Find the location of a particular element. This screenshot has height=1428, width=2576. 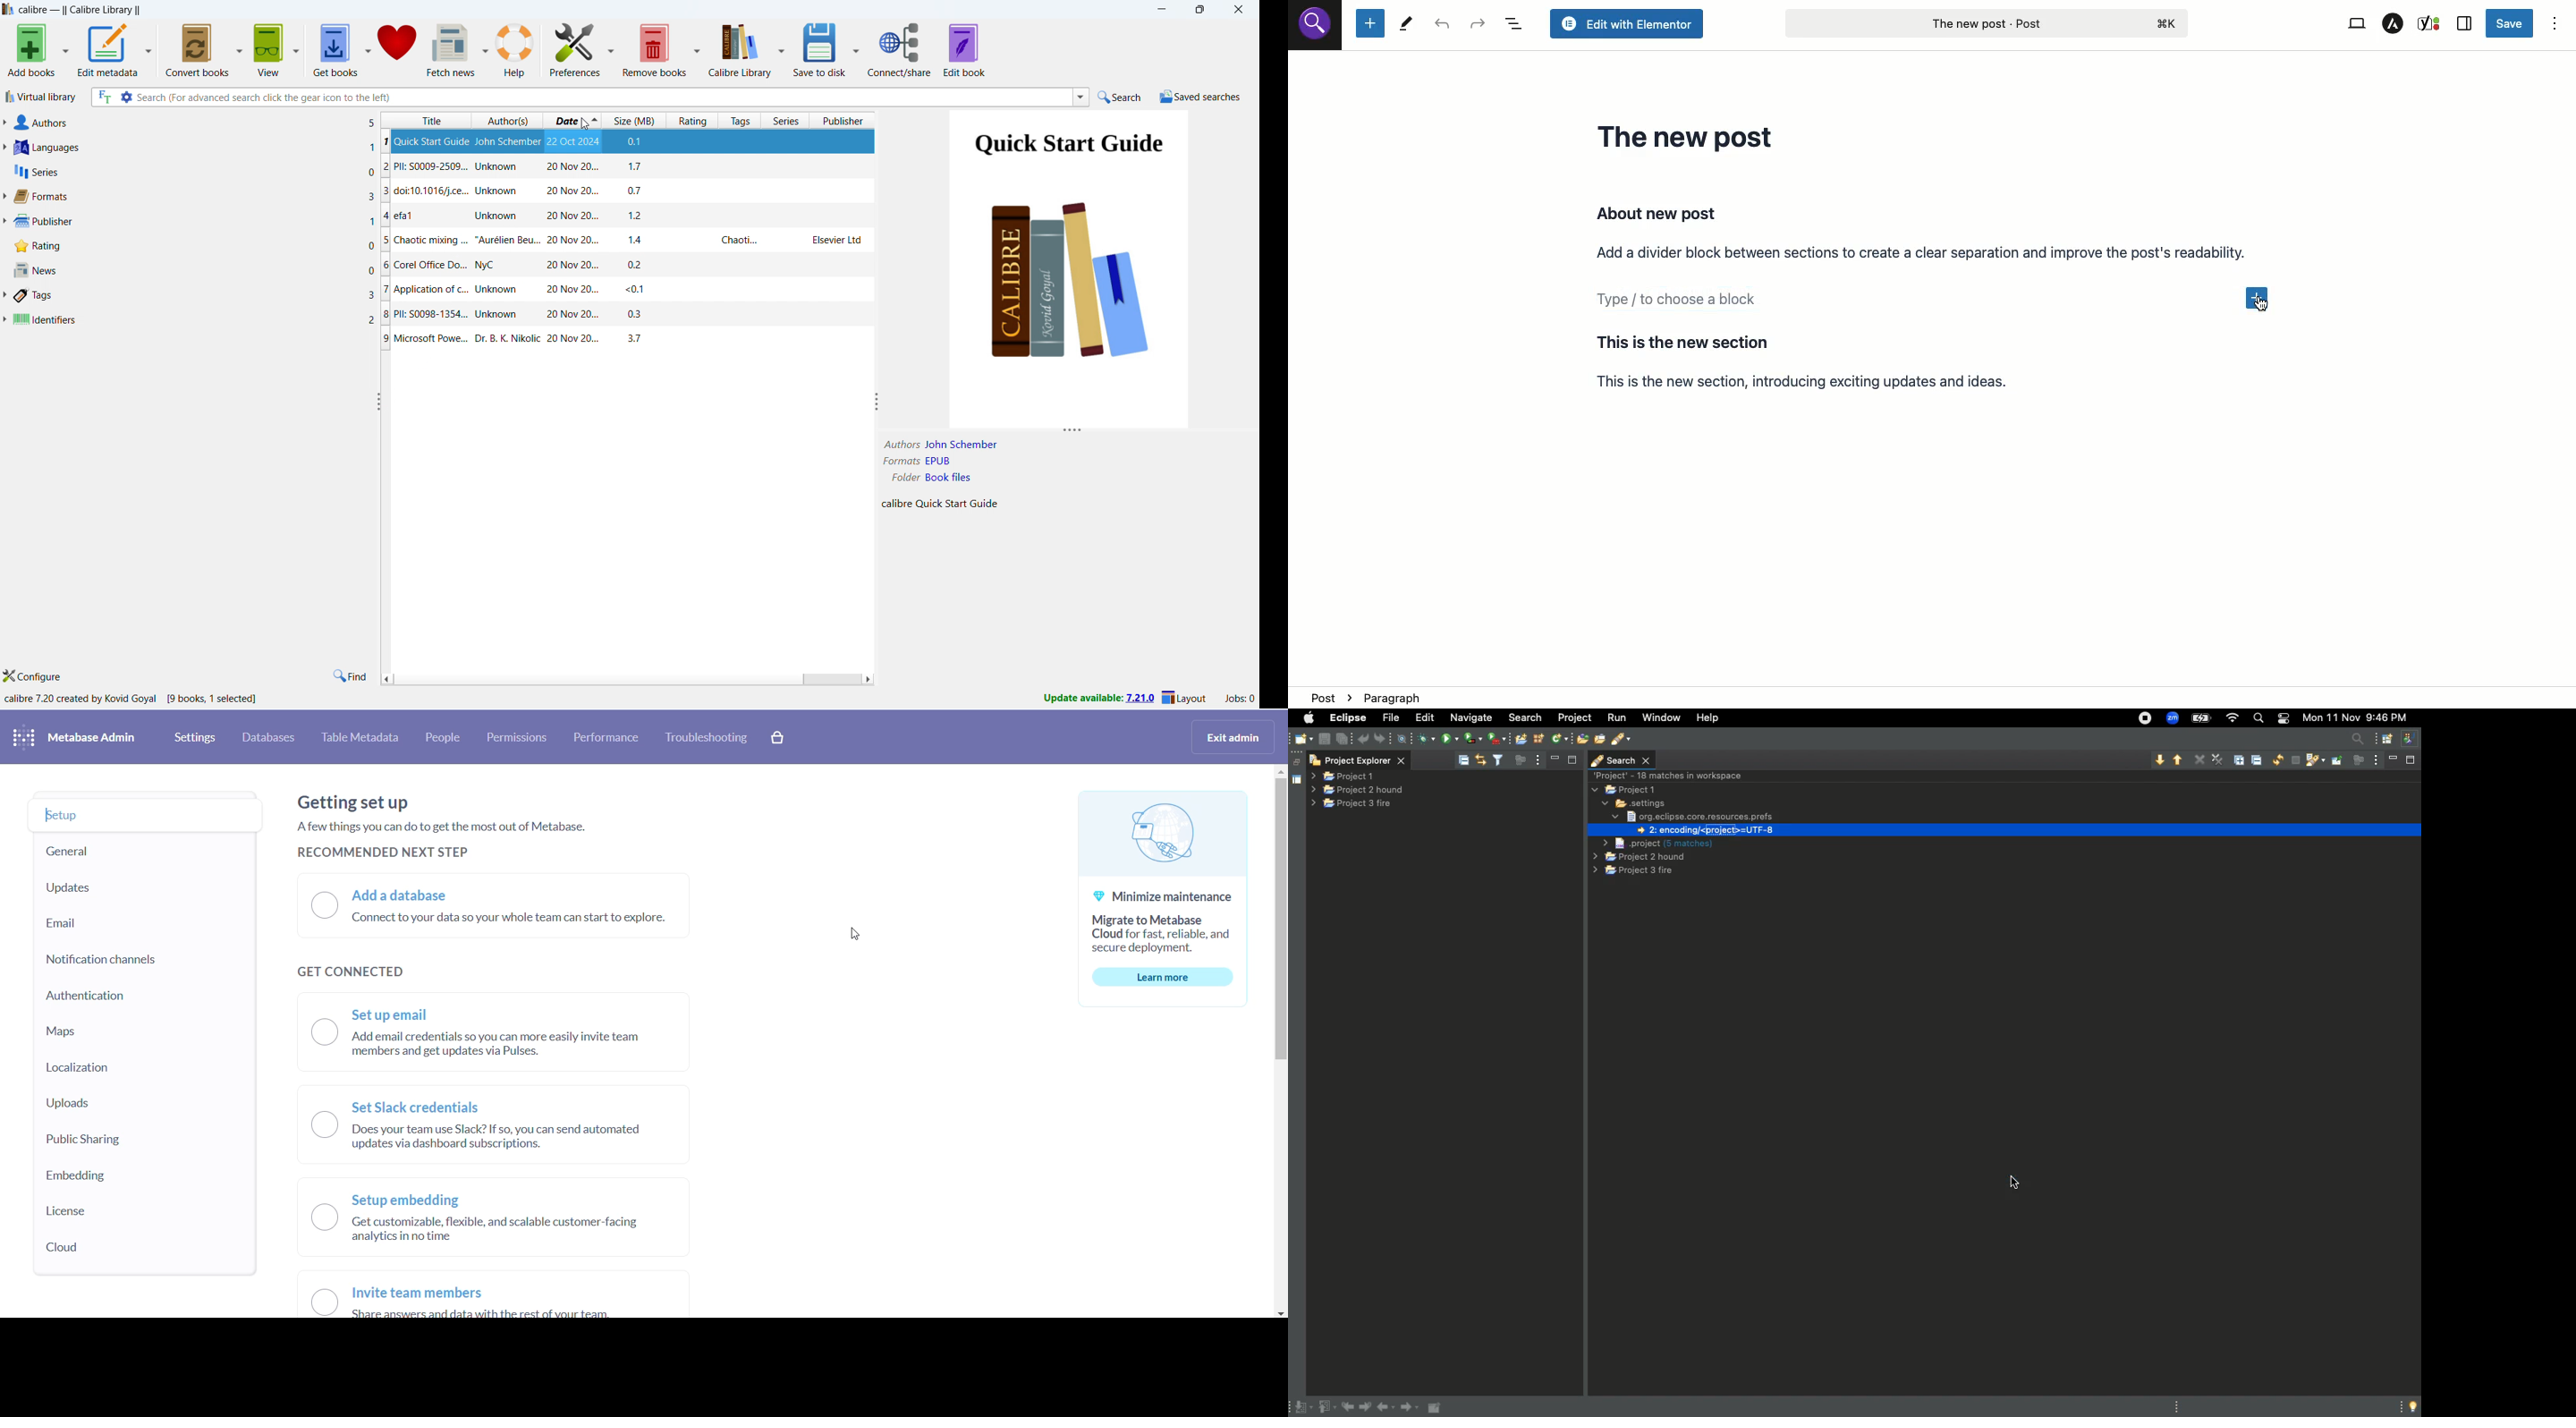

jobs is located at coordinates (1240, 699).